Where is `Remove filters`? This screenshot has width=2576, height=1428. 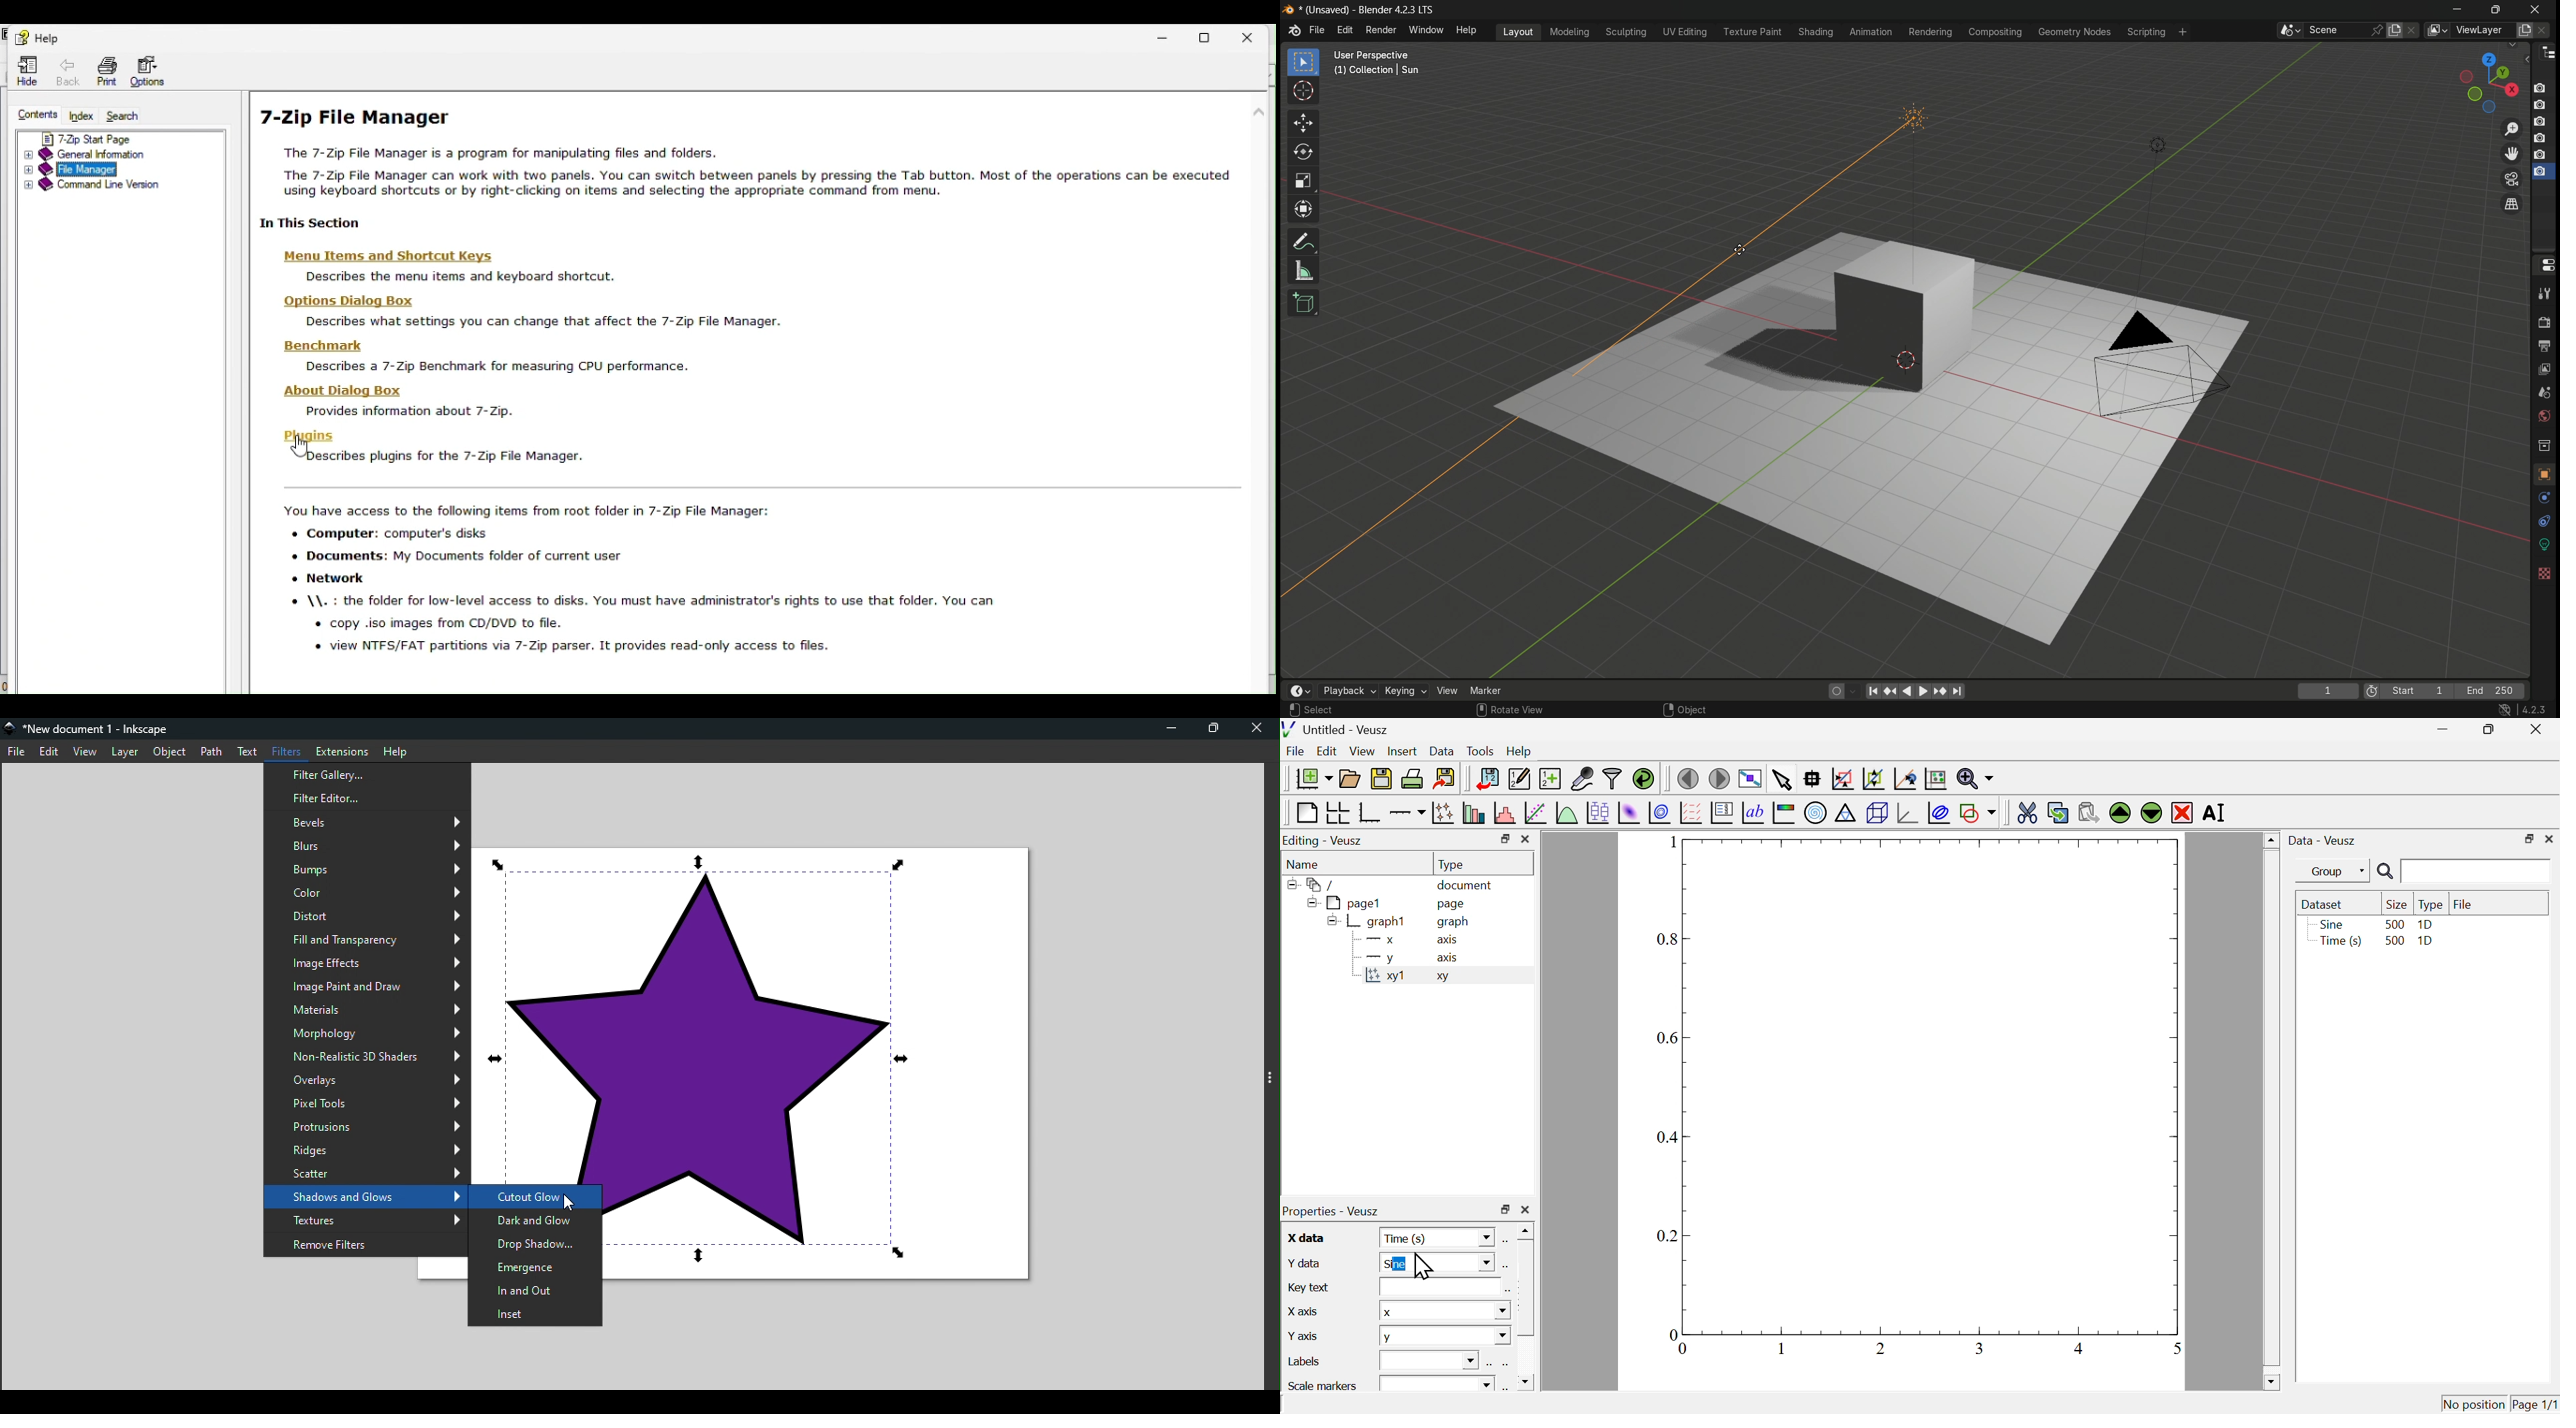 Remove filters is located at coordinates (364, 1246).